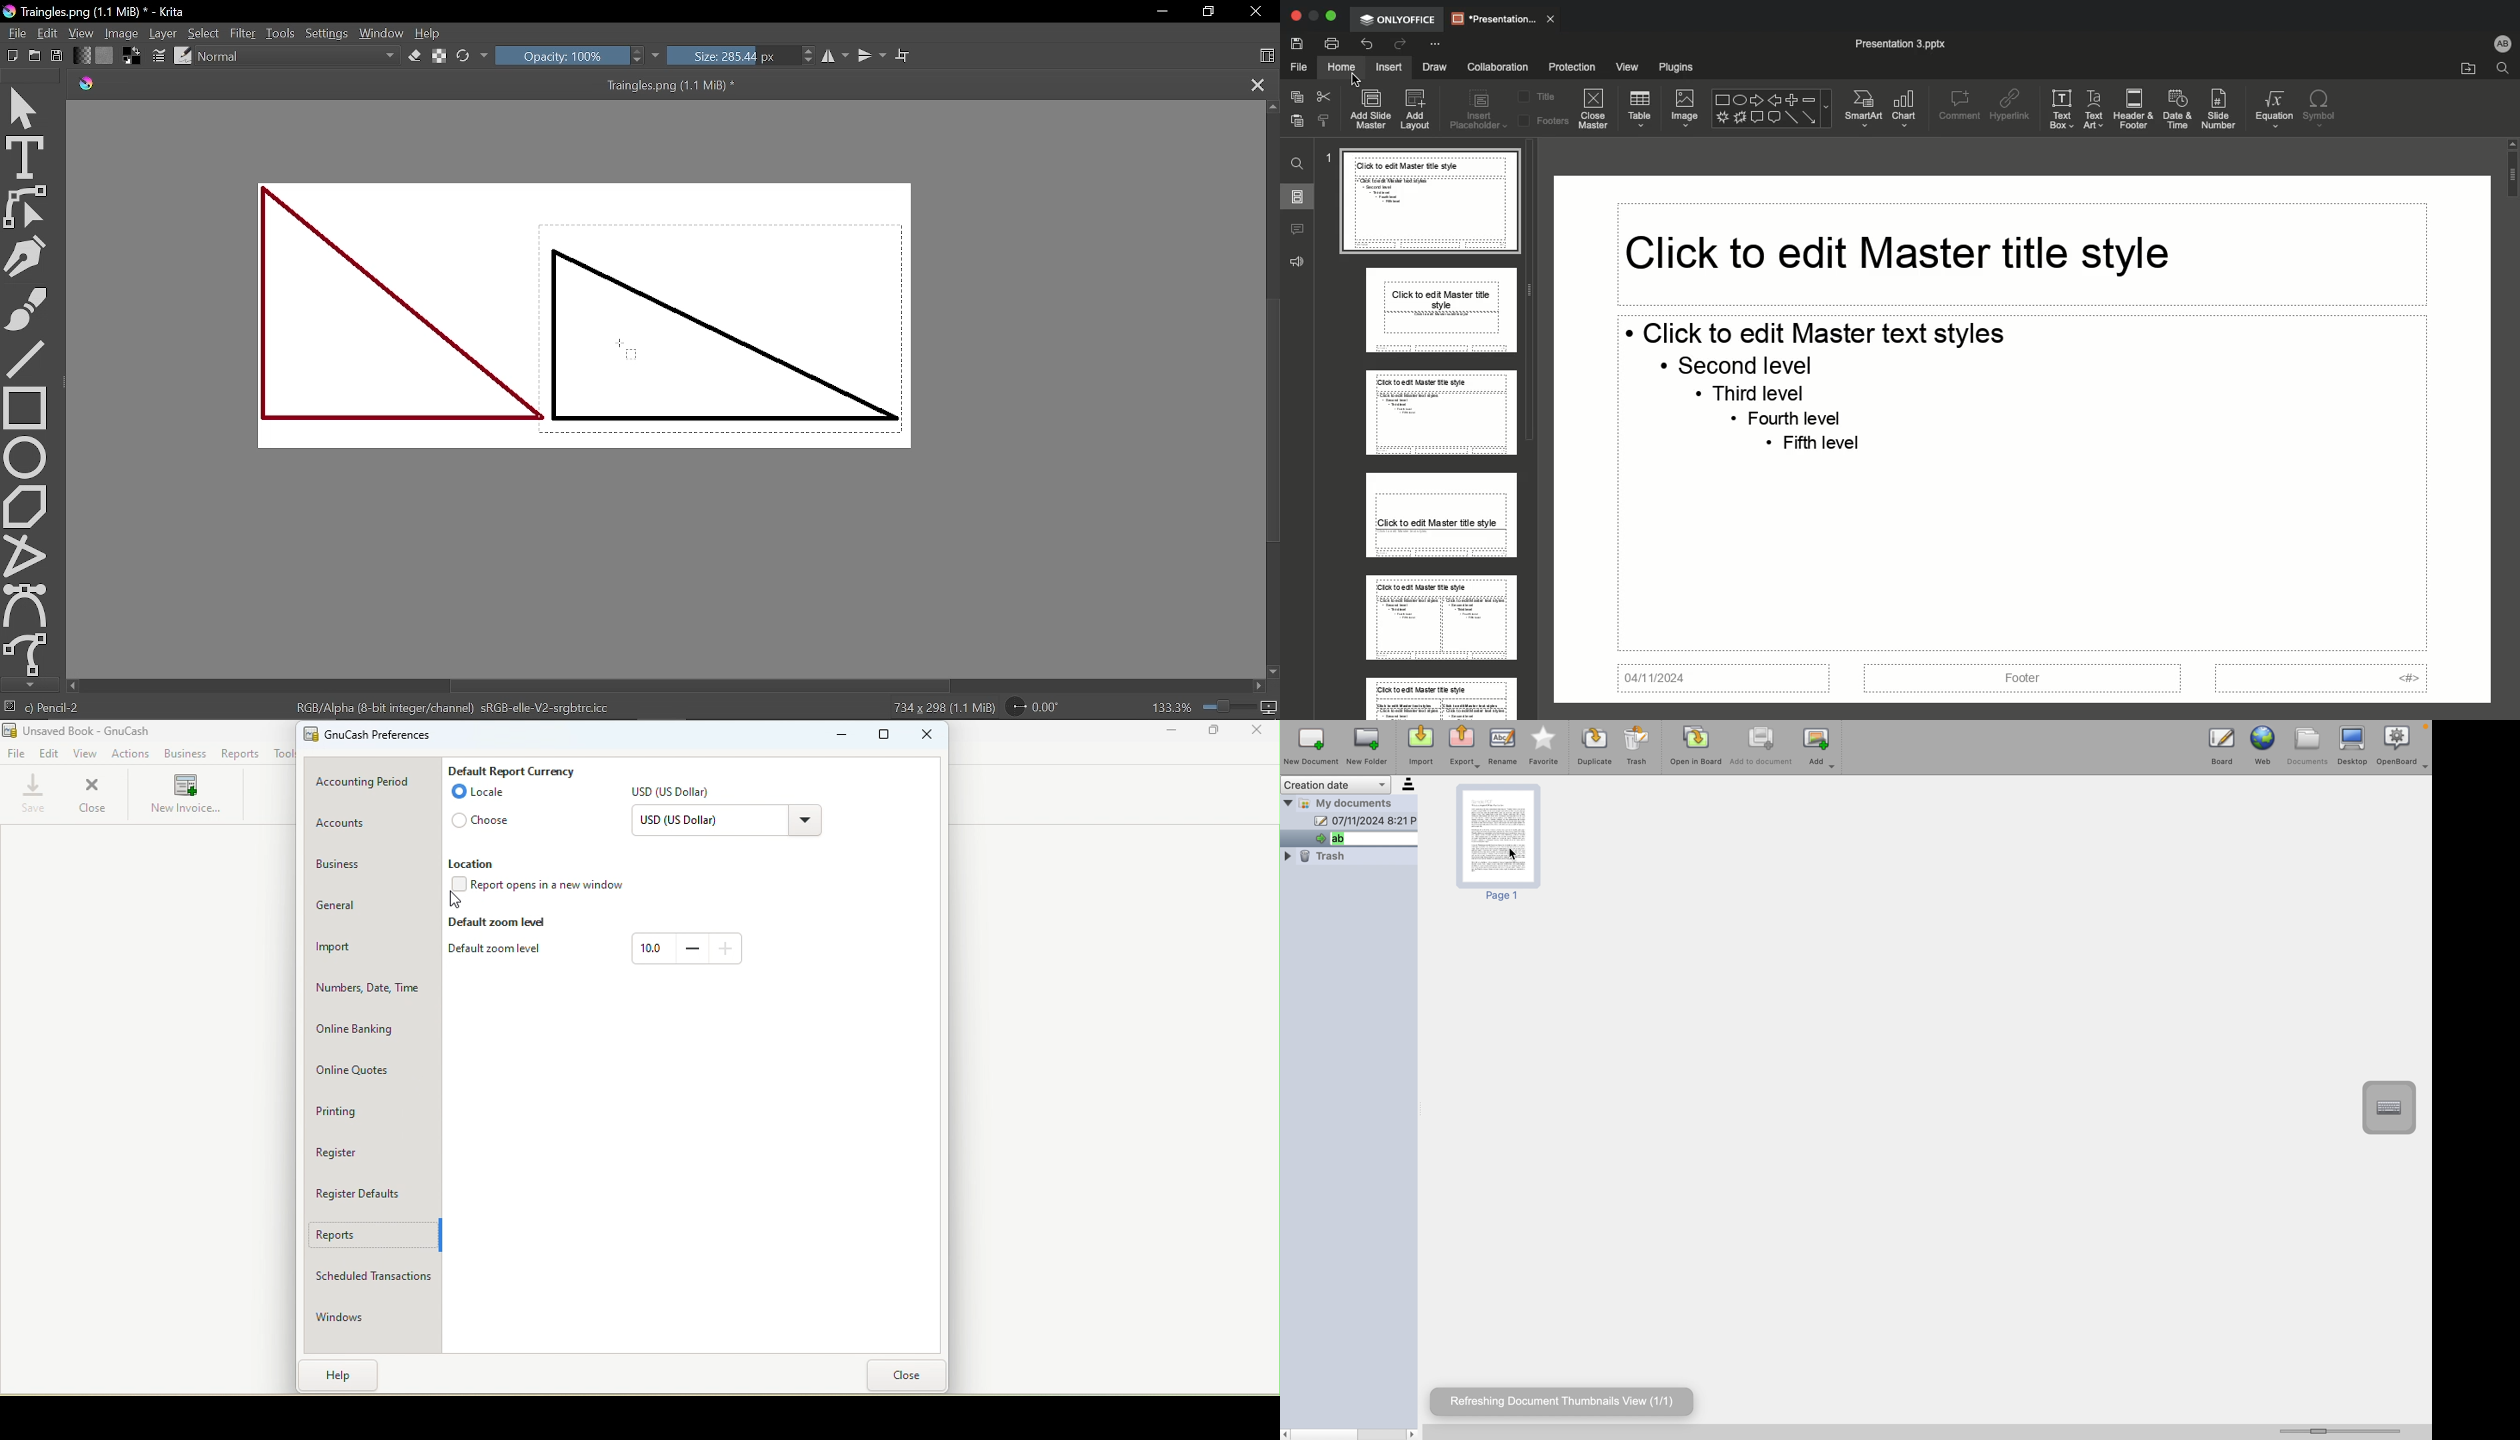 The height and width of the screenshot is (1456, 2520). I want to click on 04/11/2024, so click(1729, 679).